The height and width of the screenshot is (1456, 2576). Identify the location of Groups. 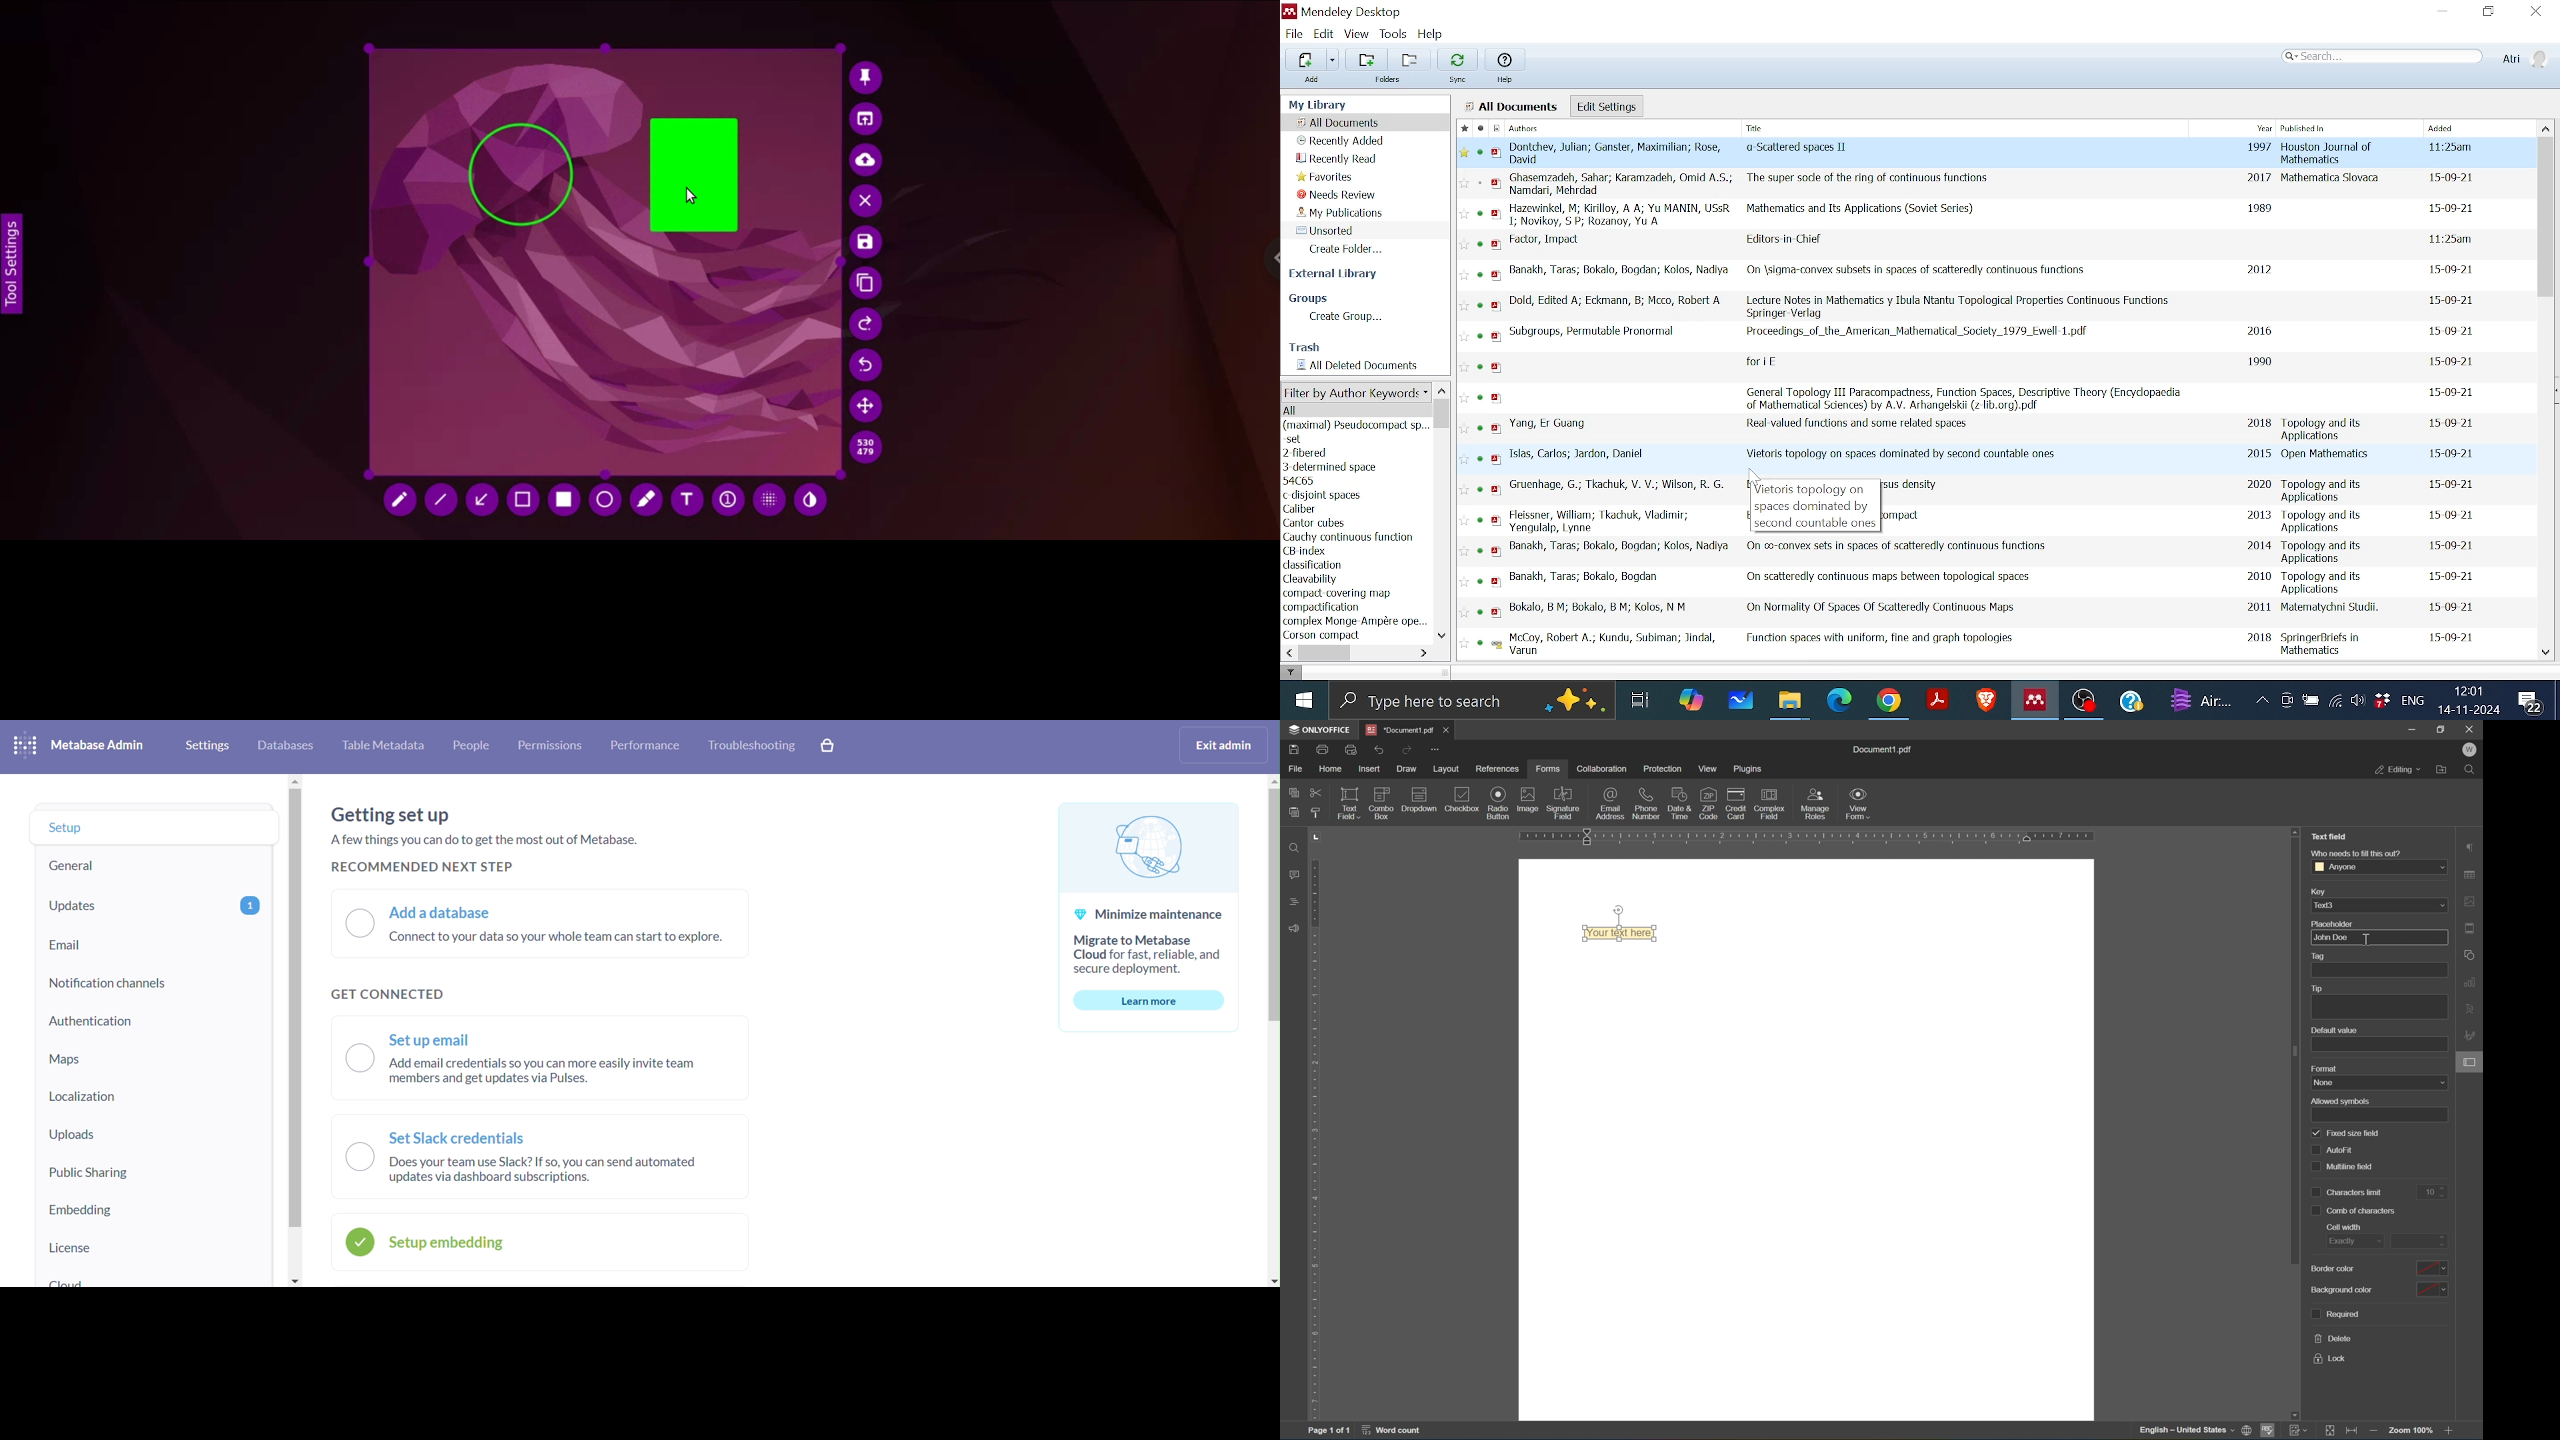
(1323, 298).